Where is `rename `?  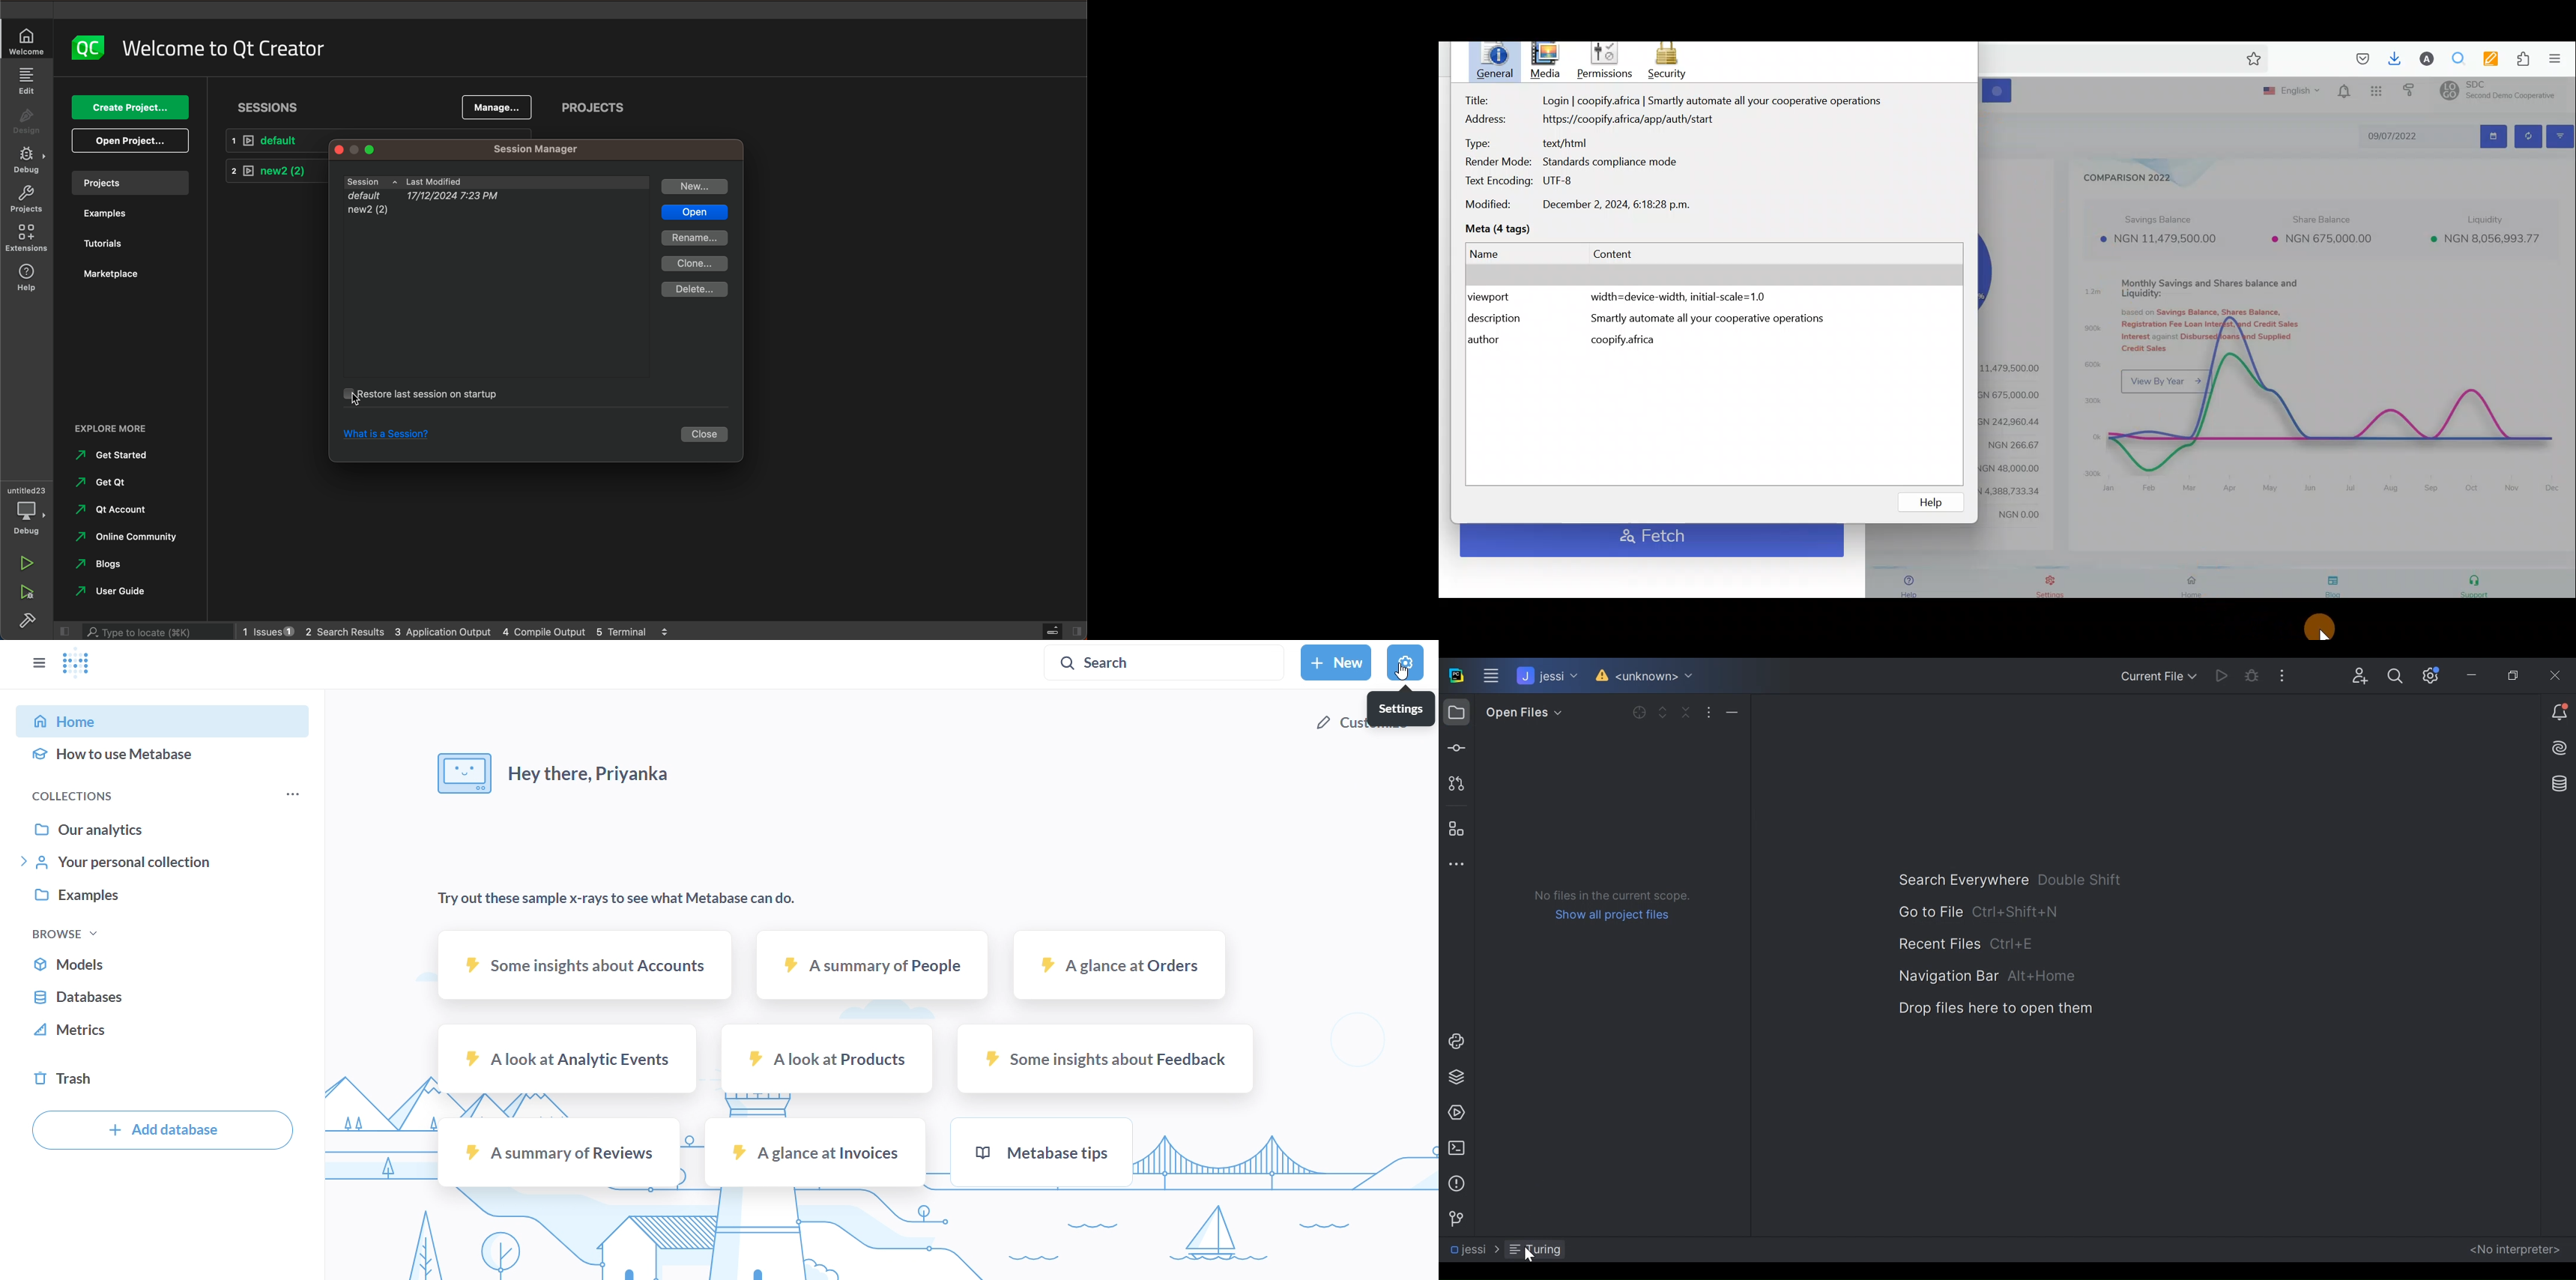
rename  is located at coordinates (694, 238).